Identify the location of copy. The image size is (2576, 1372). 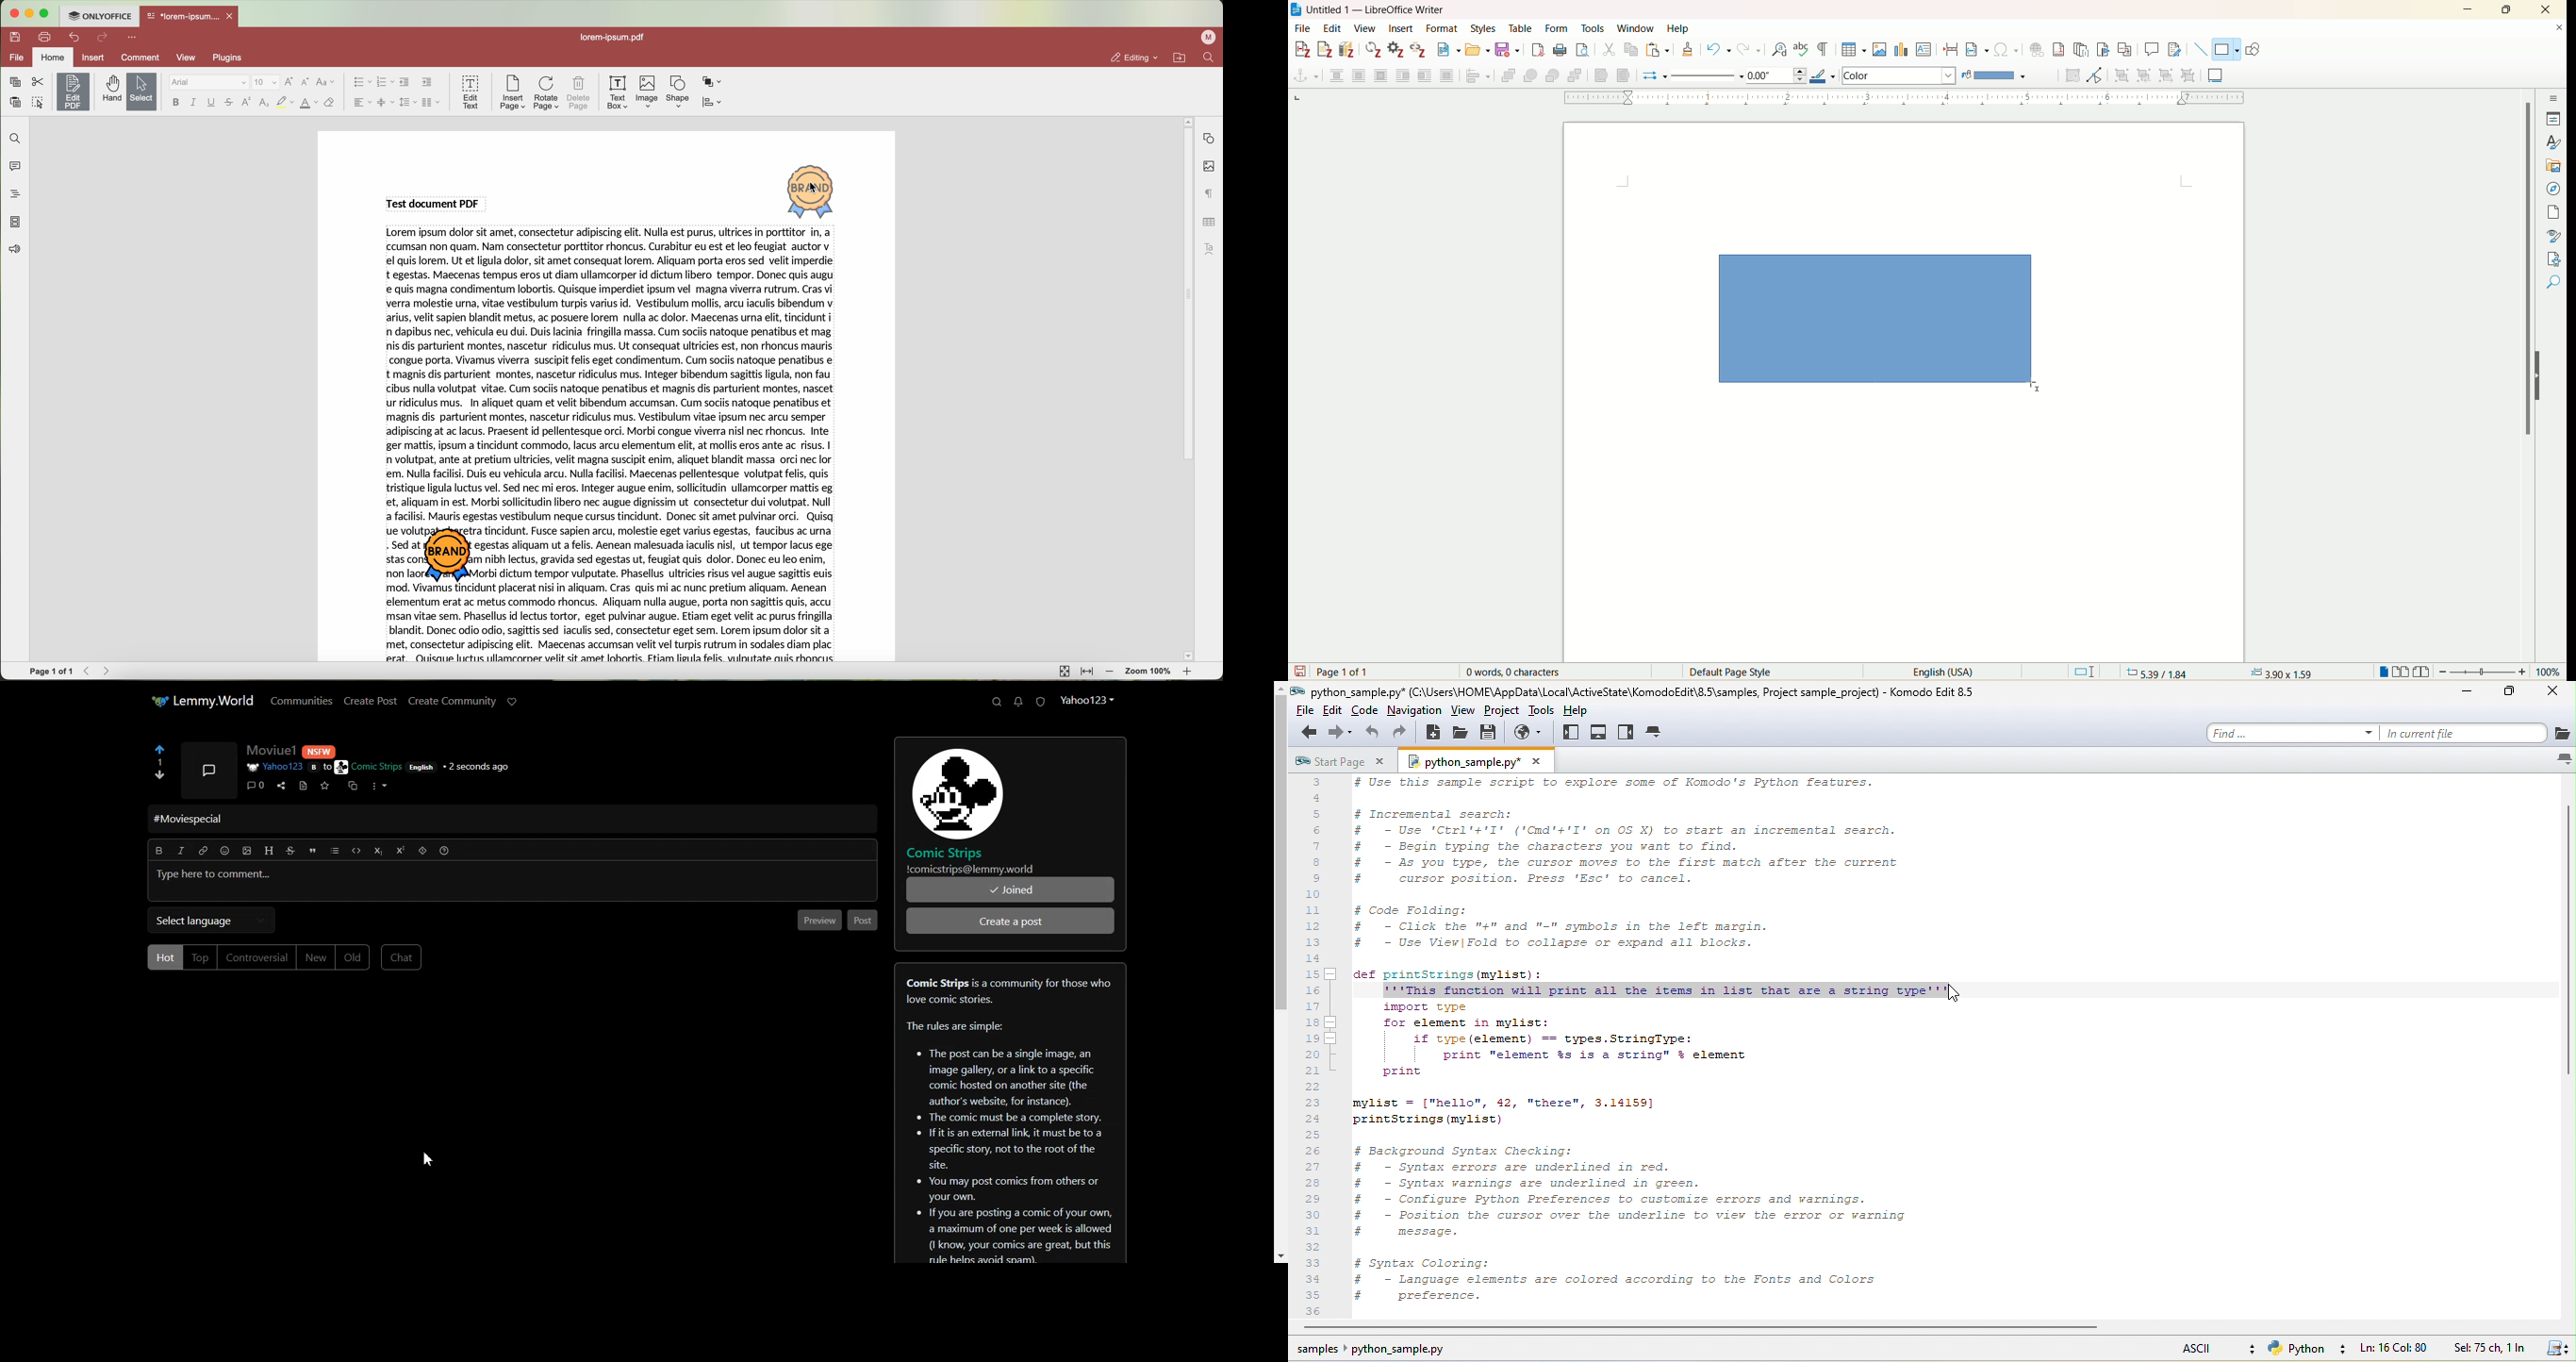
(1631, 51).